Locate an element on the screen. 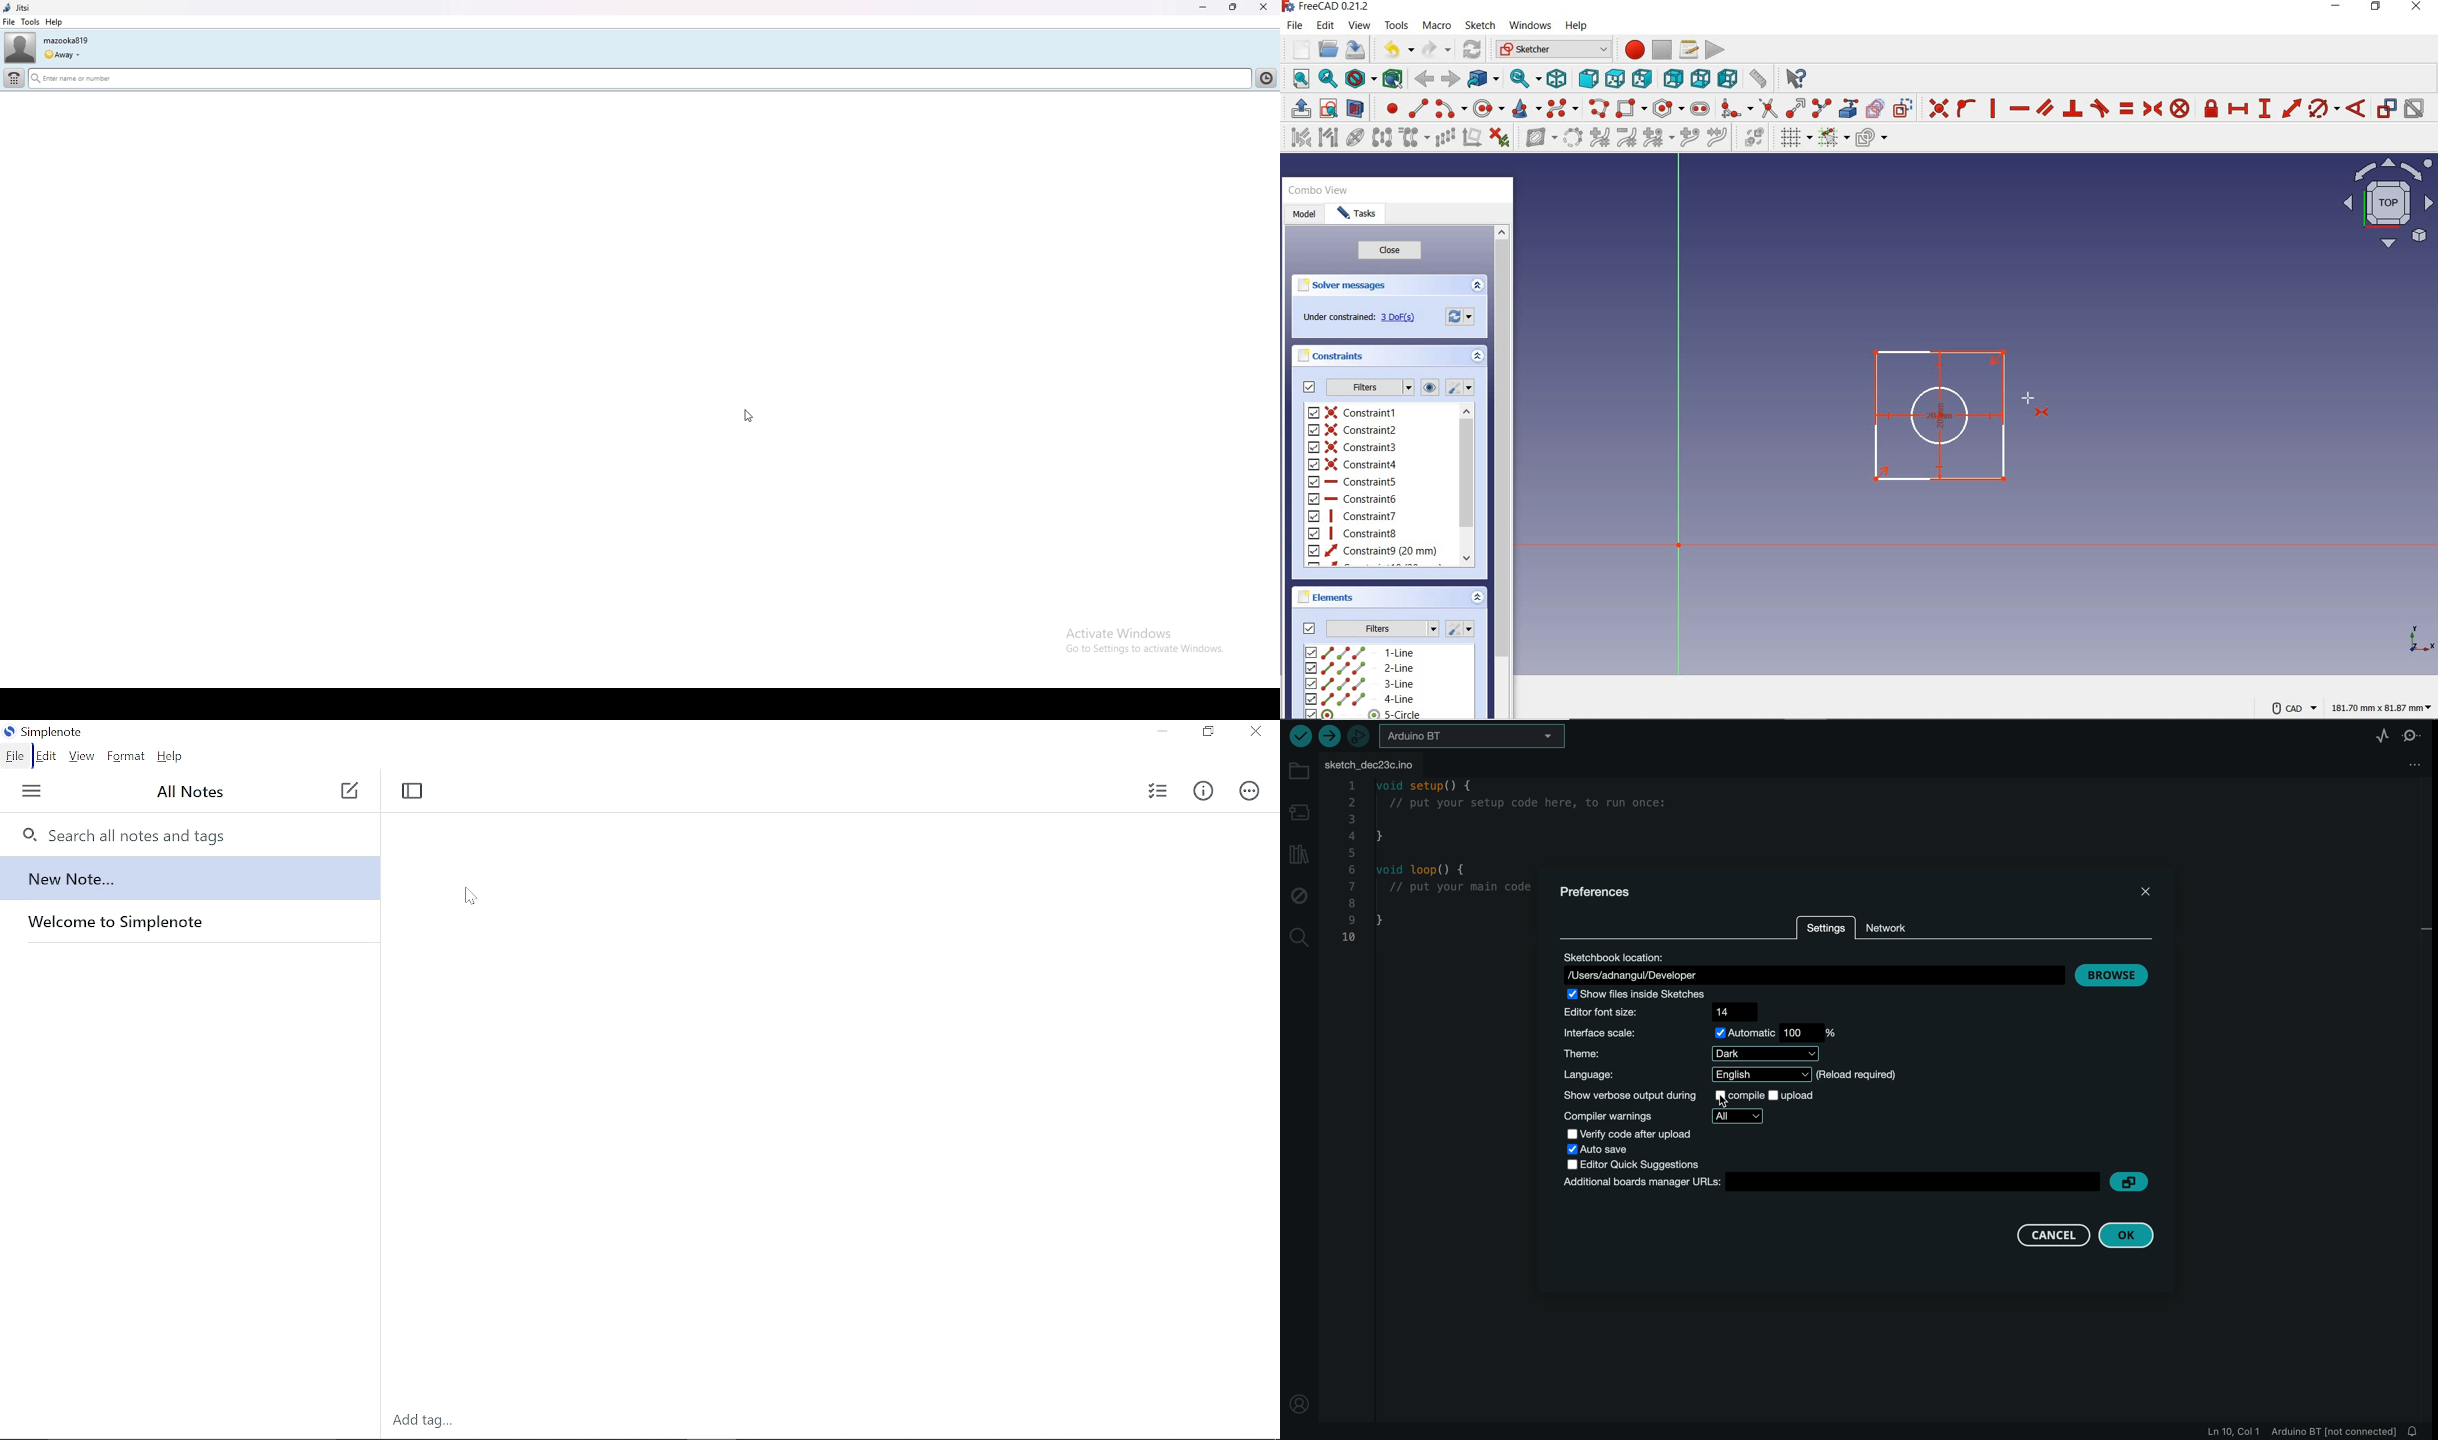  Cursor is located at coordinates (2029, 397).